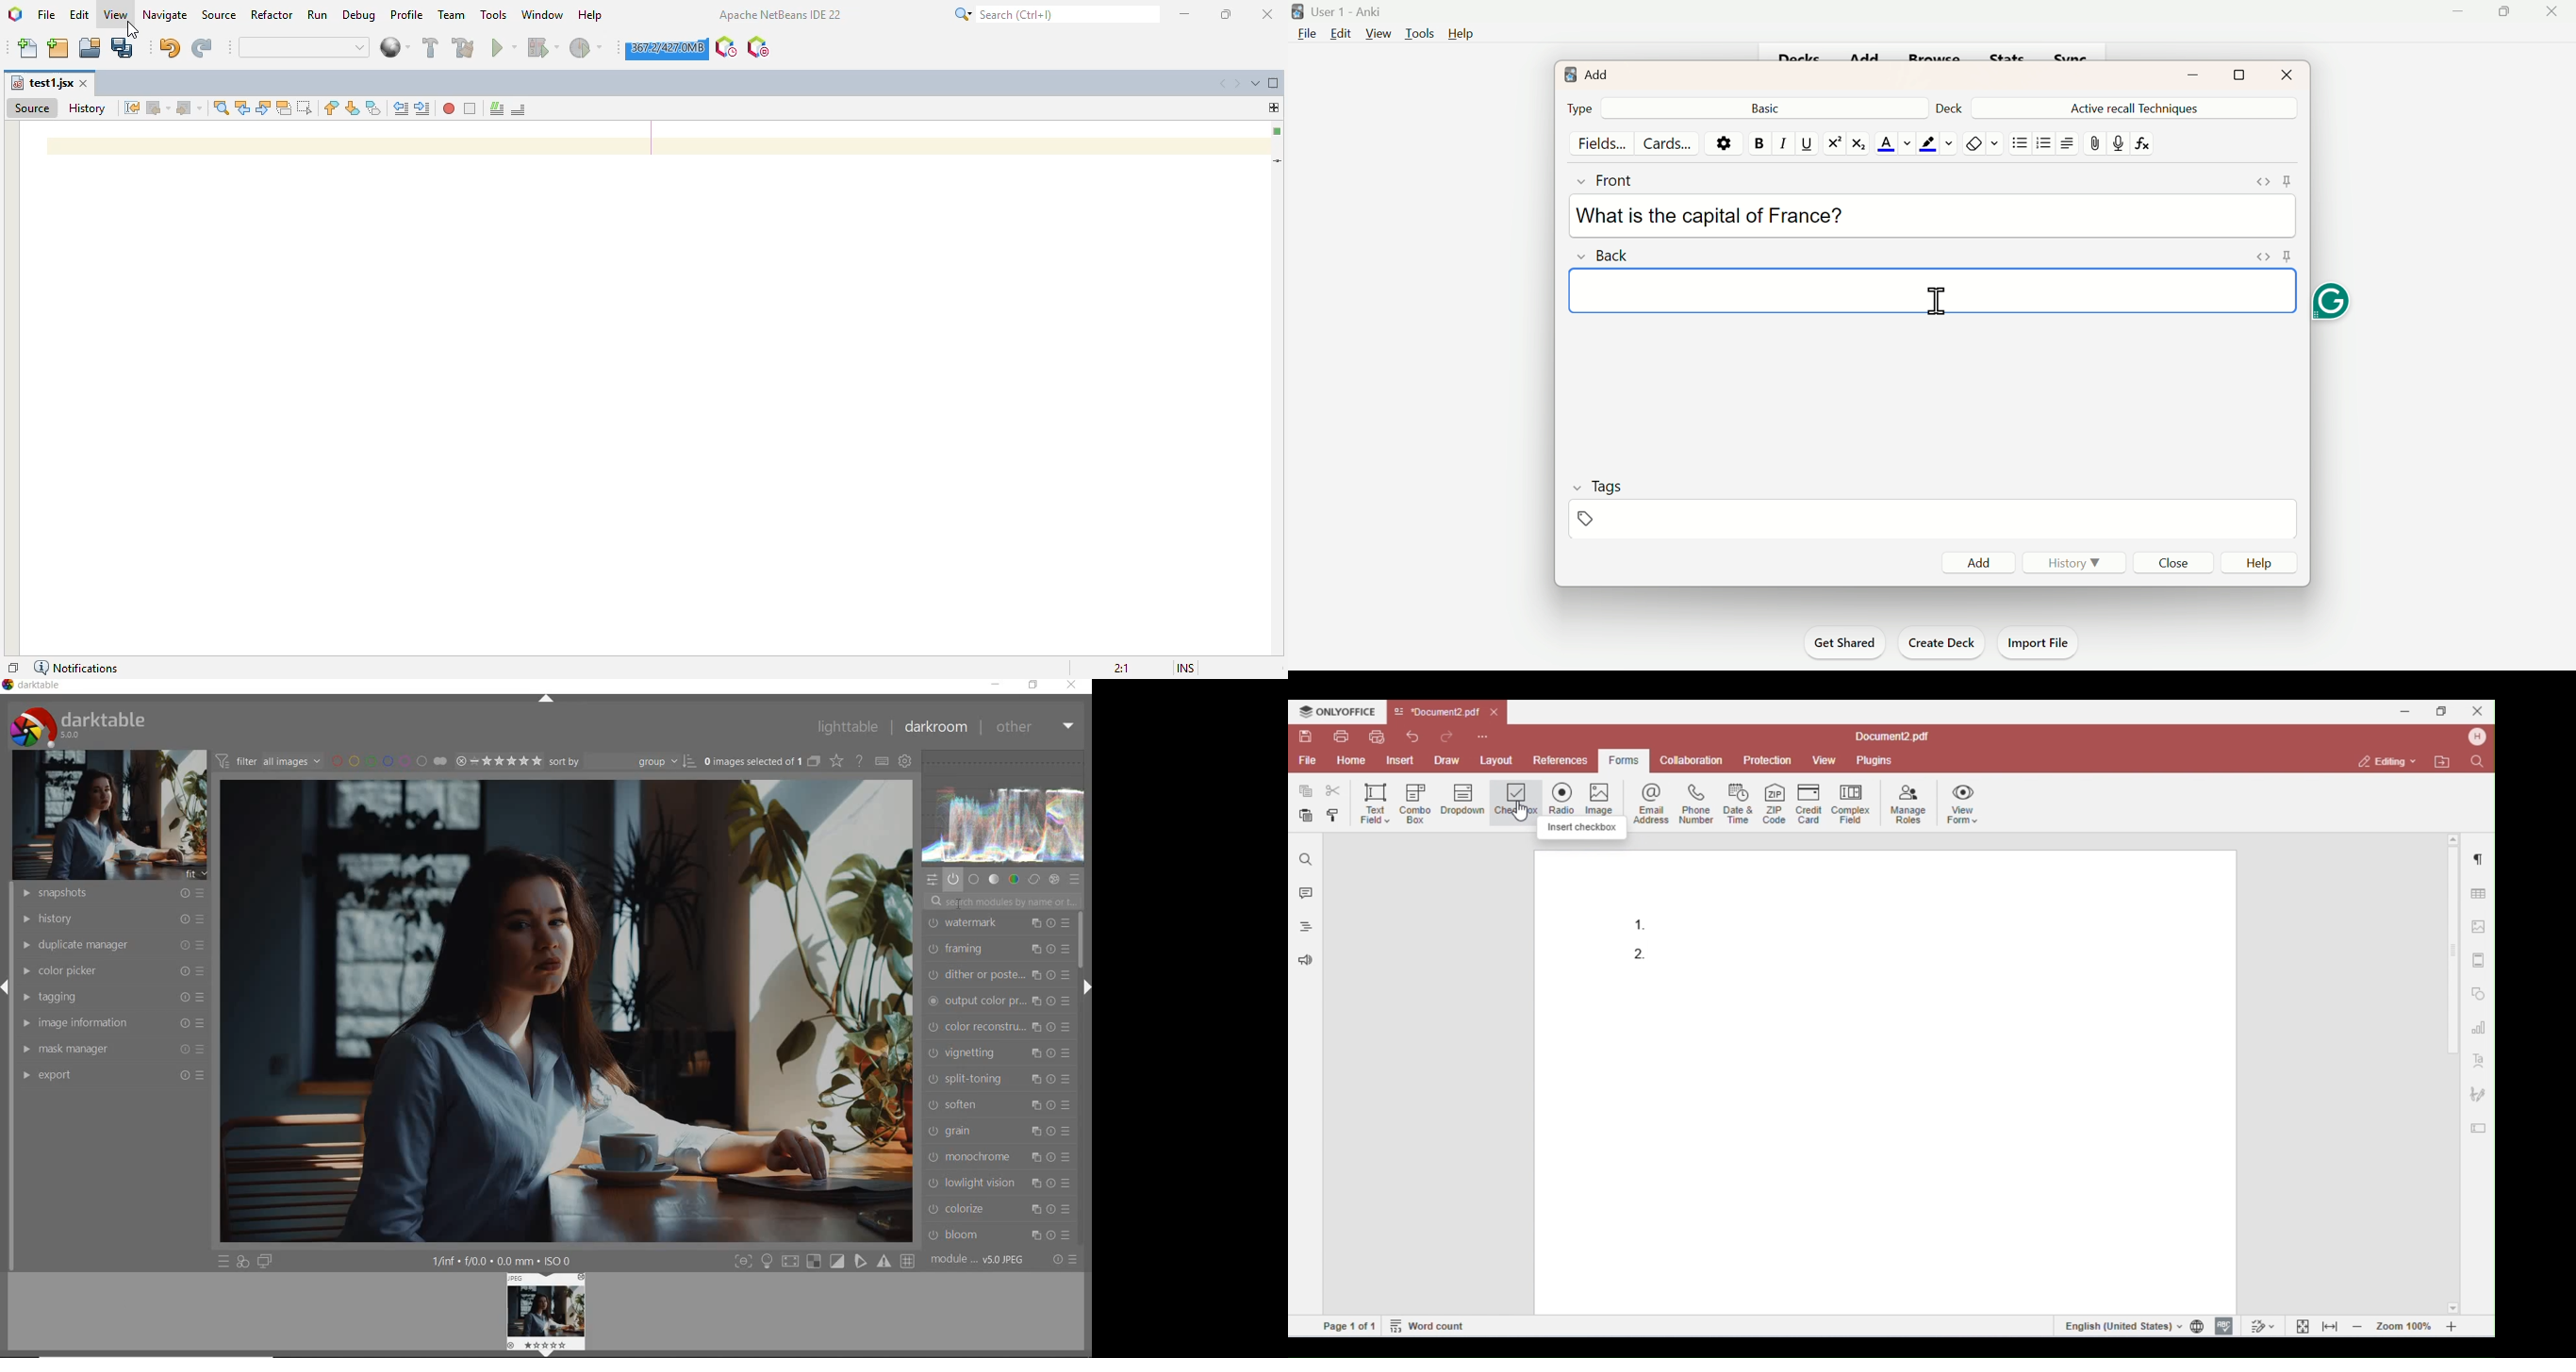 This screenshot has height=1372, width=2576. What do you see at coordinates (503, 1260) in the screenshot?
I see `display information` at bounding box center [503, 1260].